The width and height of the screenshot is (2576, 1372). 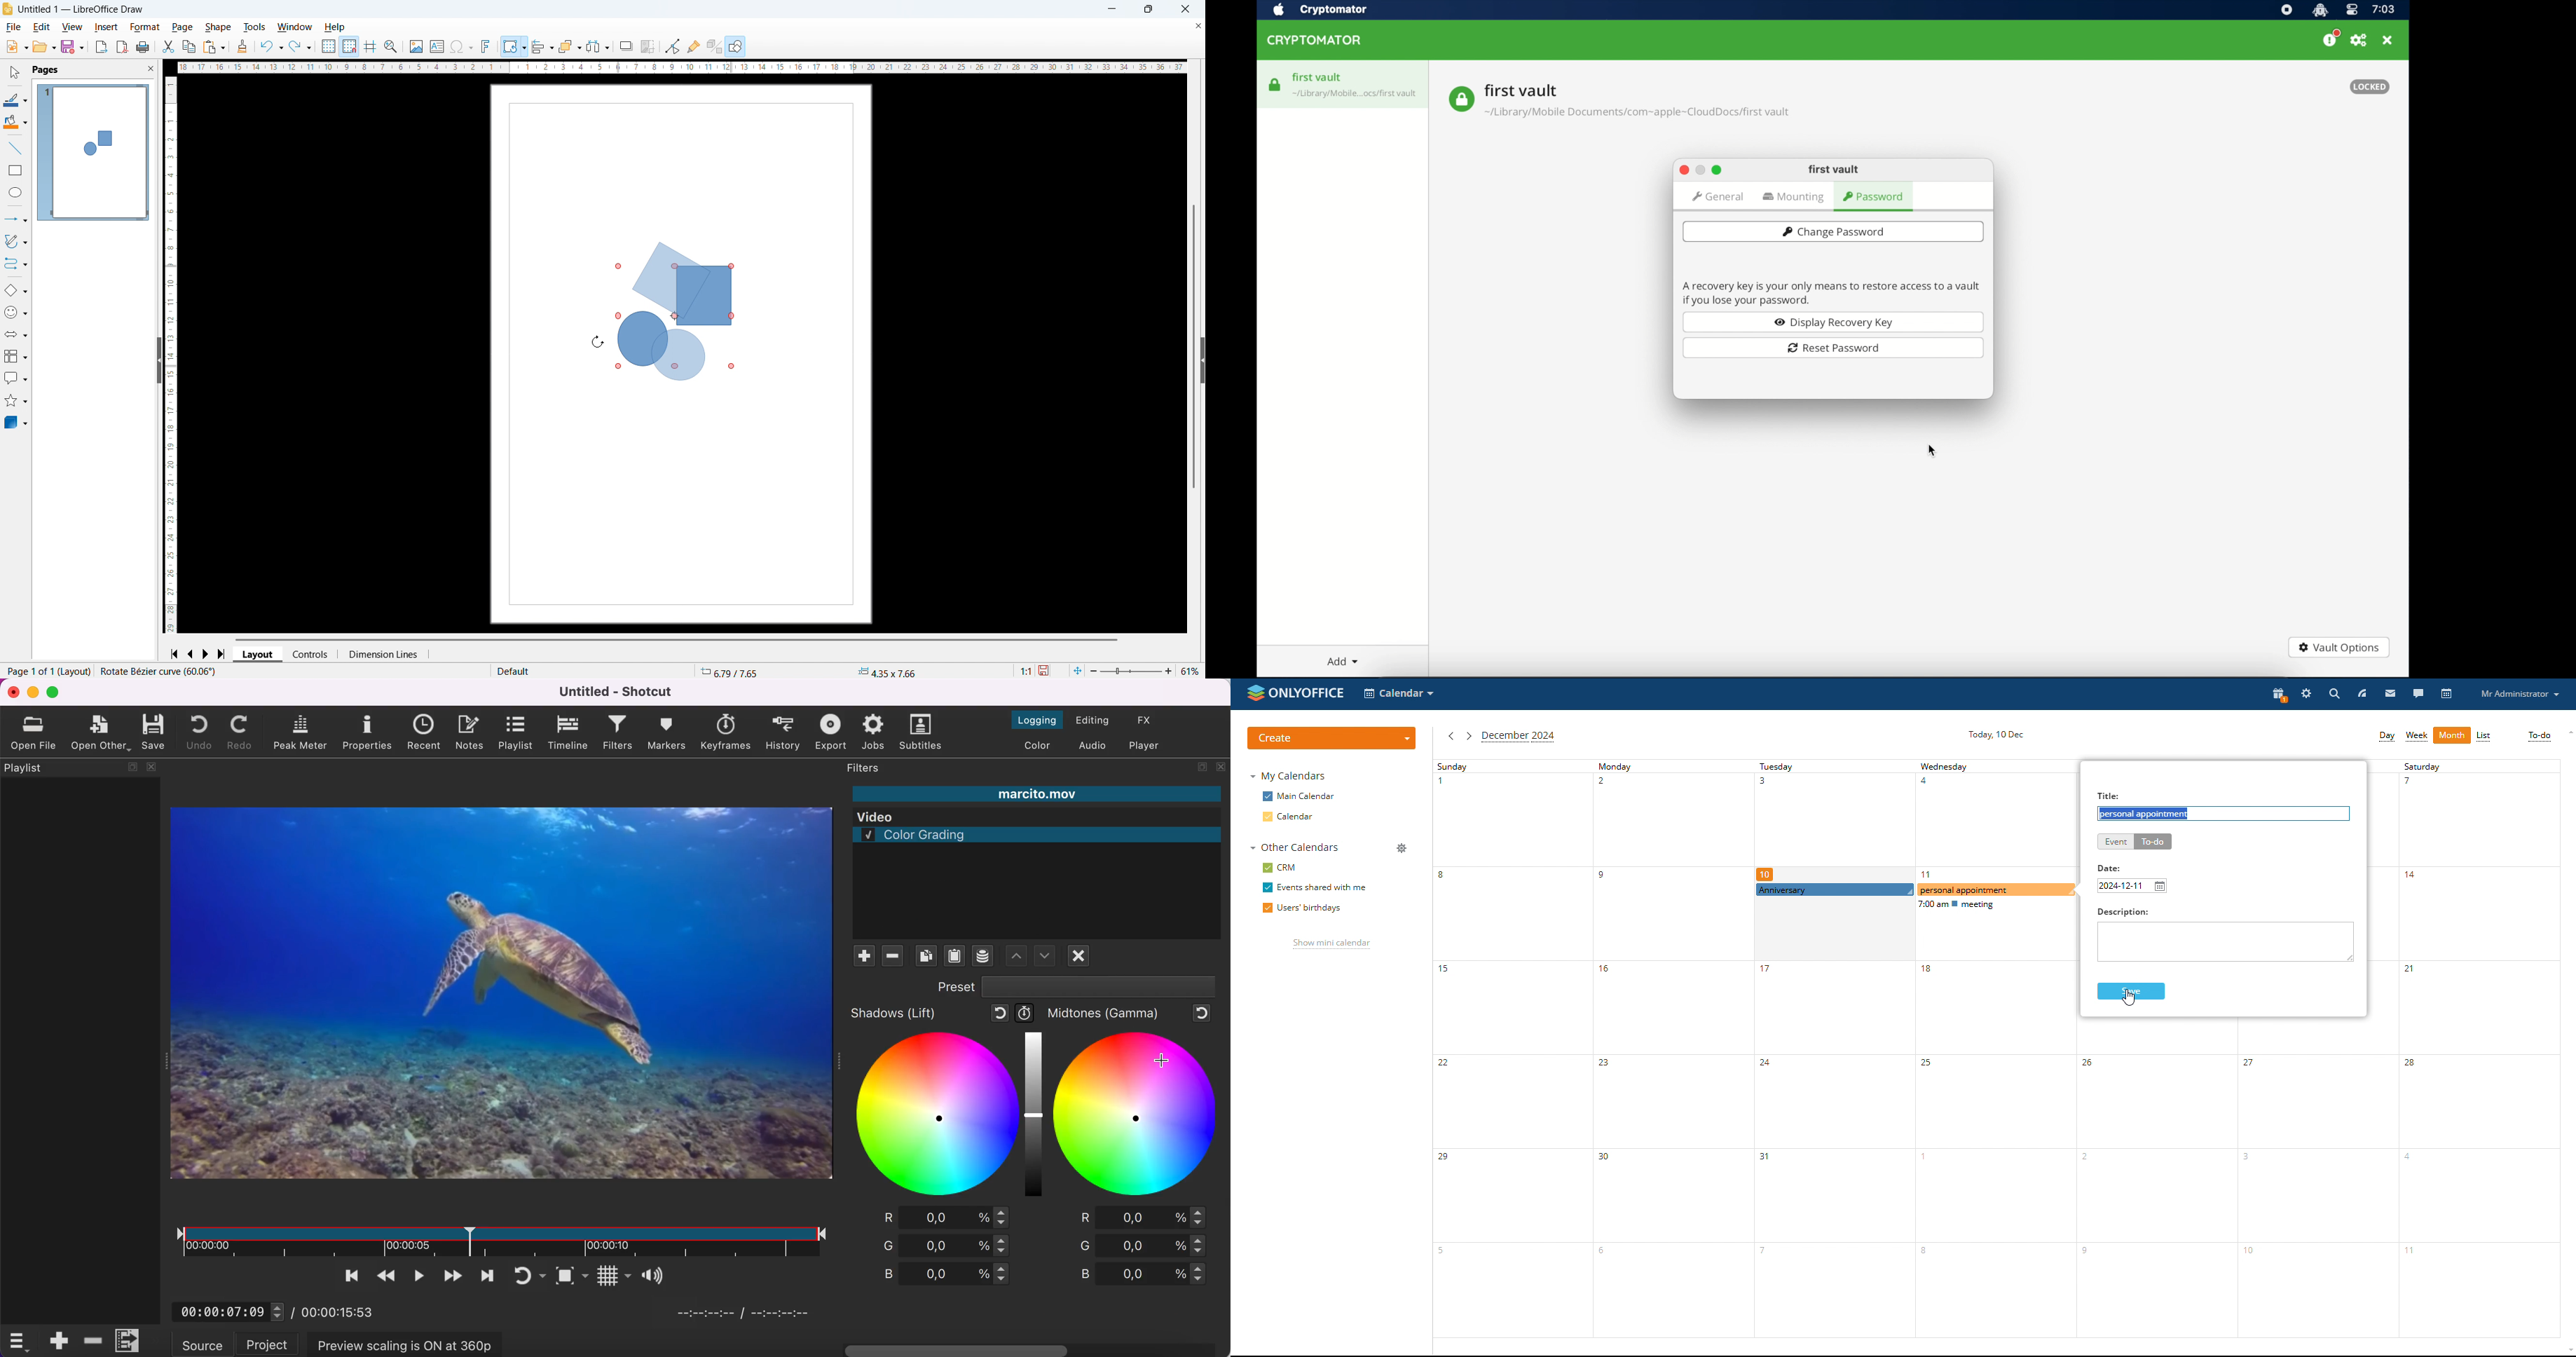 What do you see at coordinates (402, 1345) in the screenshot?
I see `preview scaling is on at 360p` at bounding box center [402, 1345].